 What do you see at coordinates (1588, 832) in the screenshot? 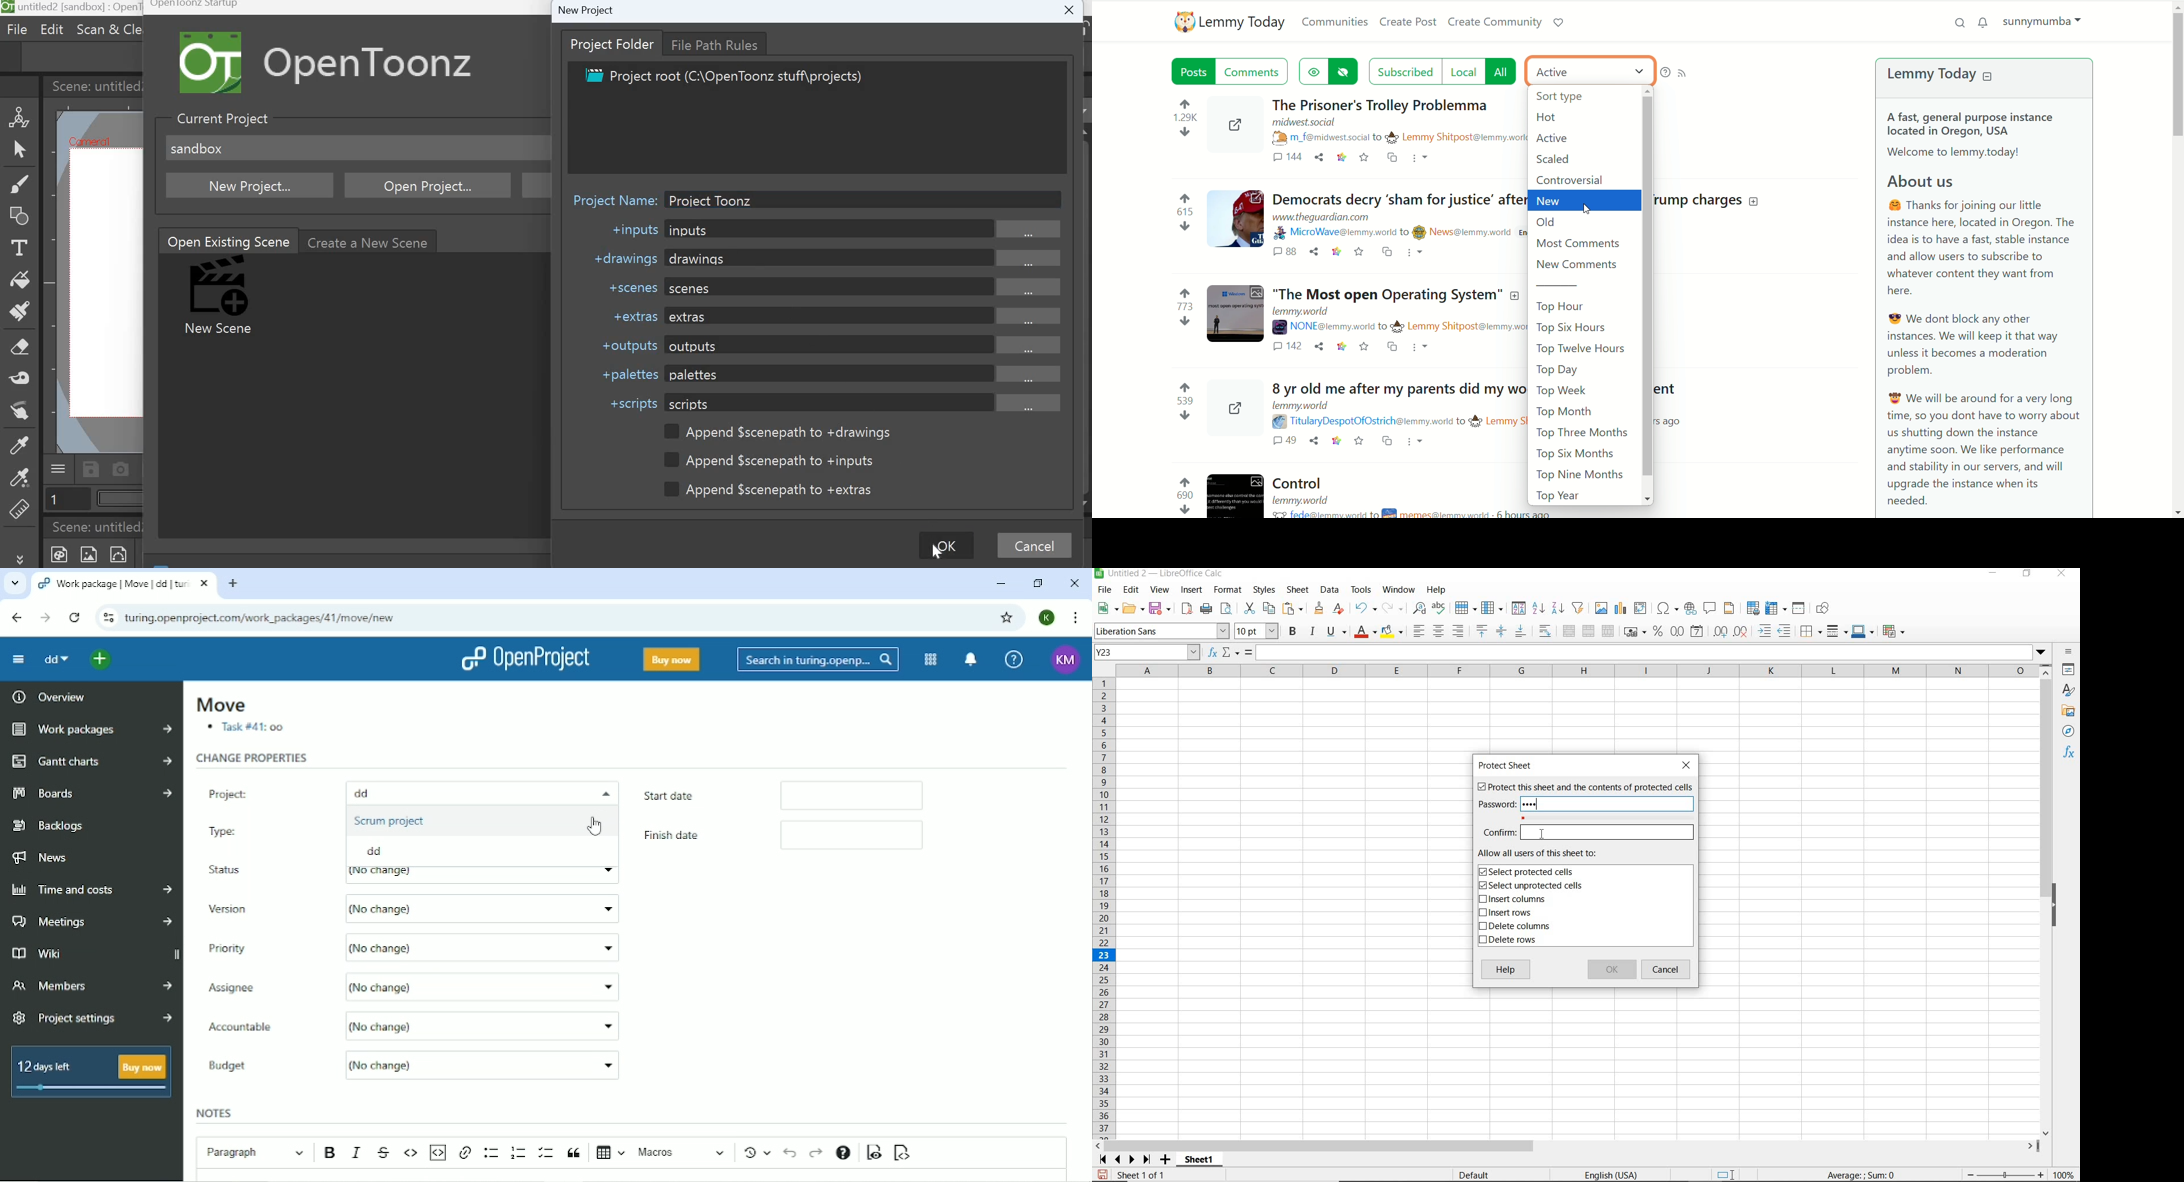
I see `CONFIRM` at bounding box center [1588, 832].